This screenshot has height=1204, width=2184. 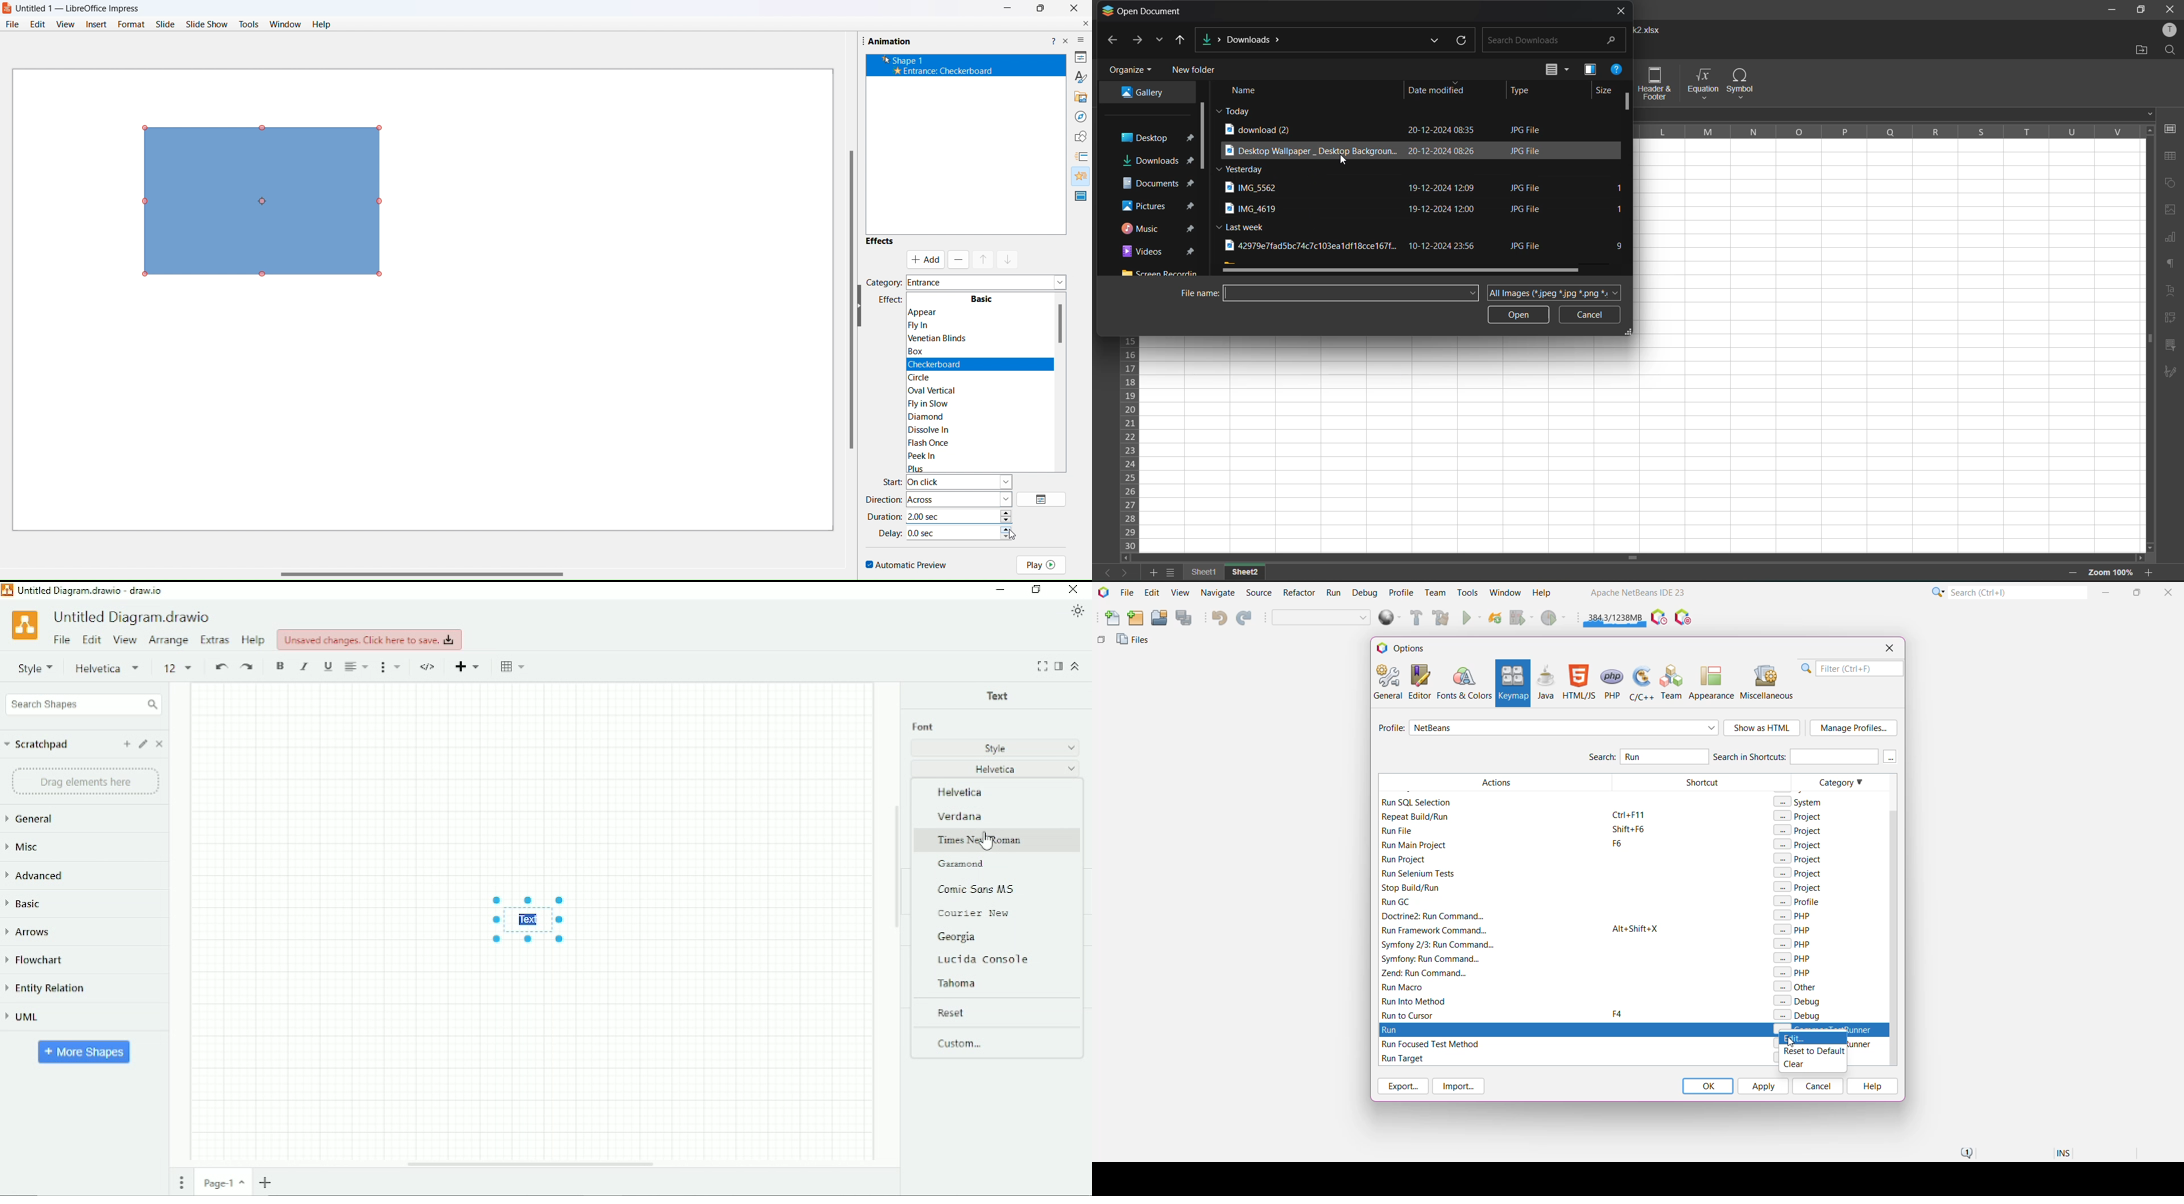 What do you see at coordinates (1238, 110) in the screenshot?
I see `today` at bounding box center [1238, 110].